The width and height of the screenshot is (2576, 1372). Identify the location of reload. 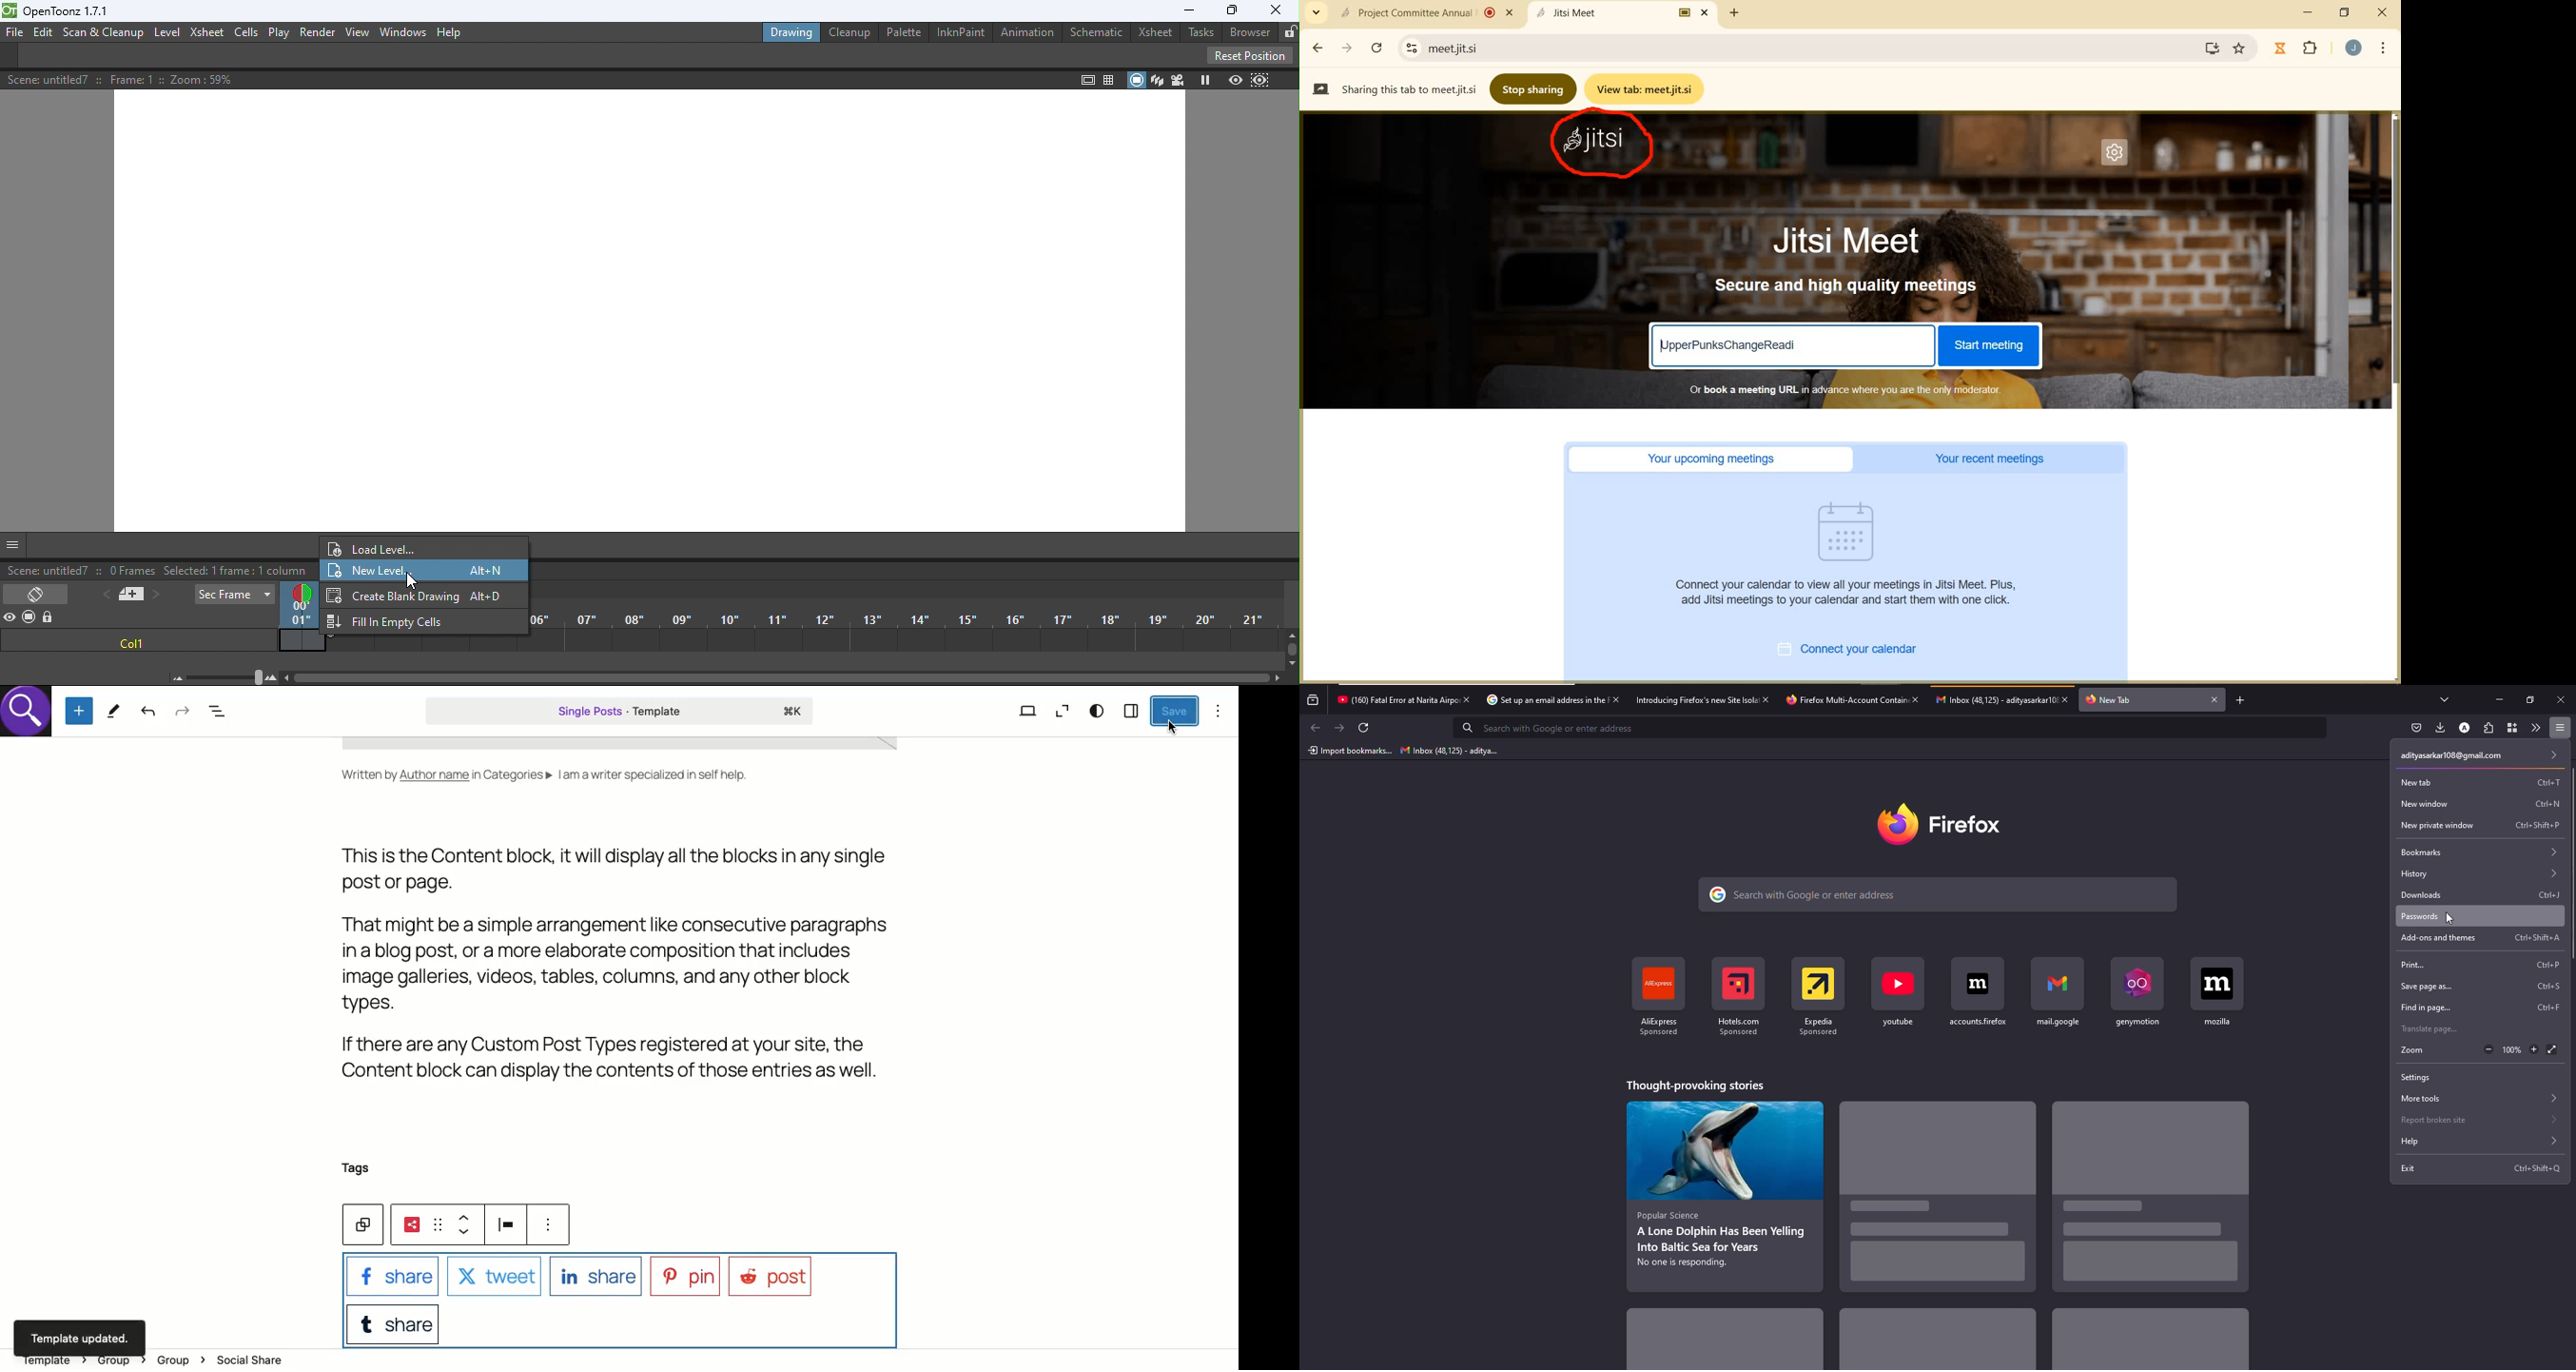
(1376, 46).